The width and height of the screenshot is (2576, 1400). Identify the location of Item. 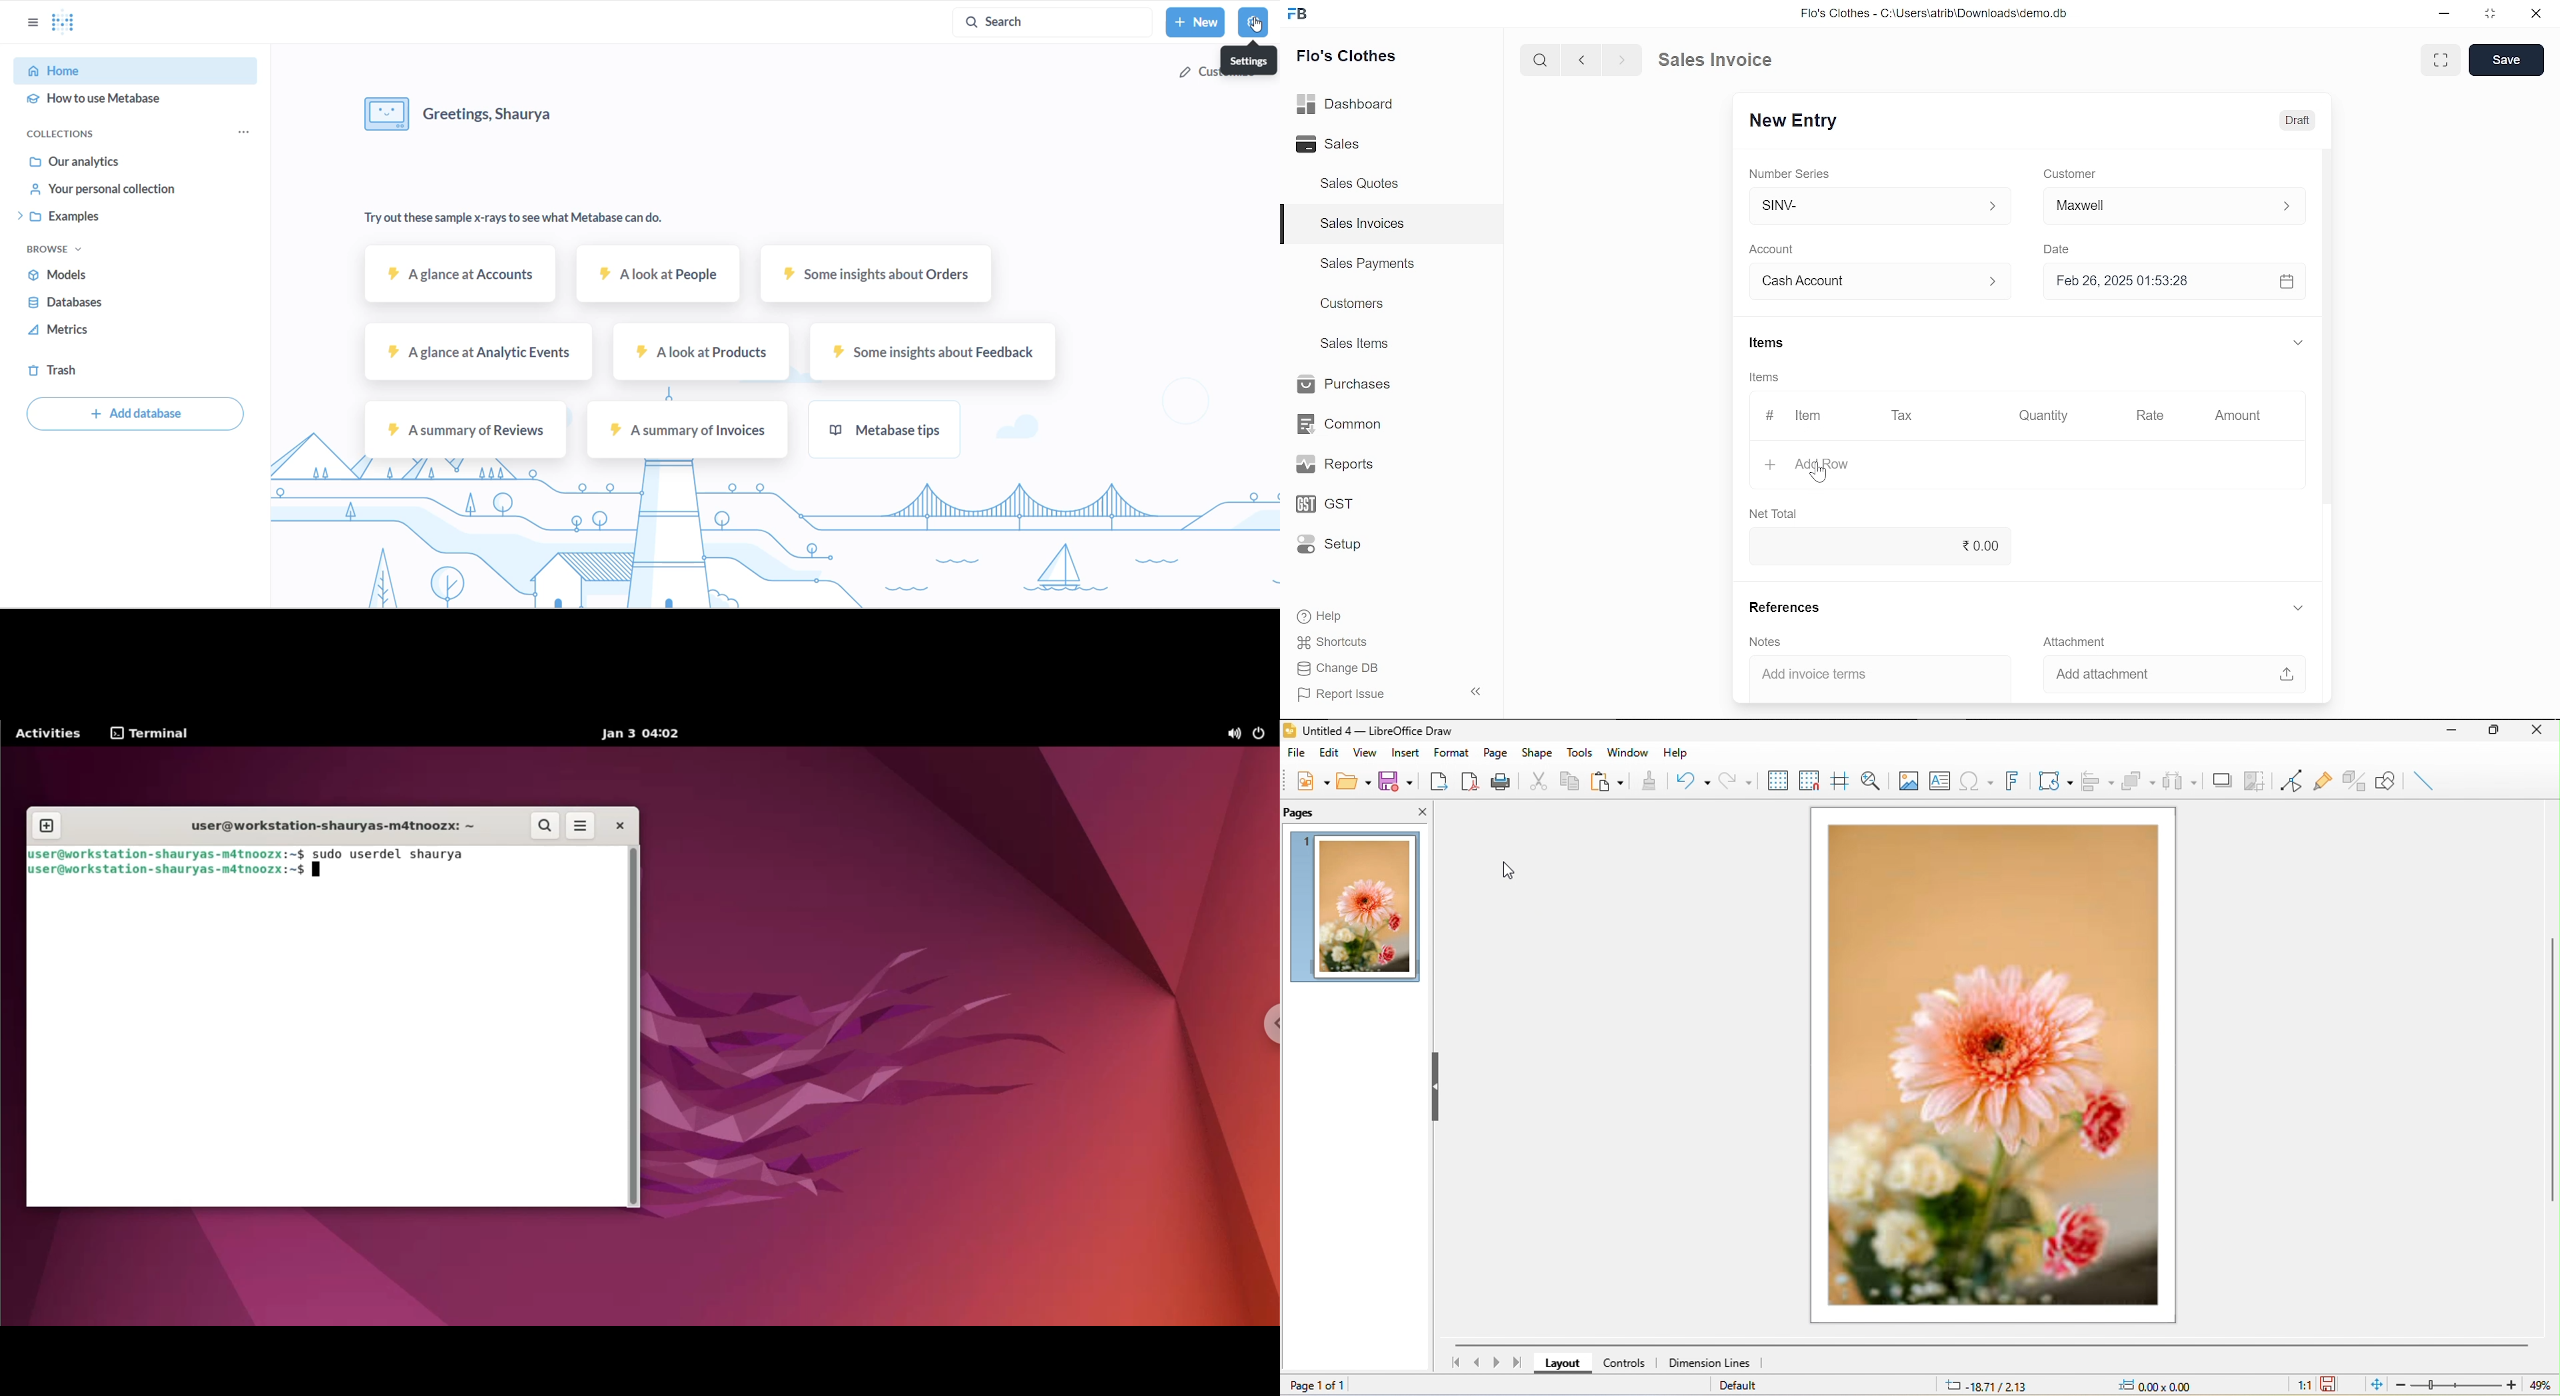
(1797, 417).